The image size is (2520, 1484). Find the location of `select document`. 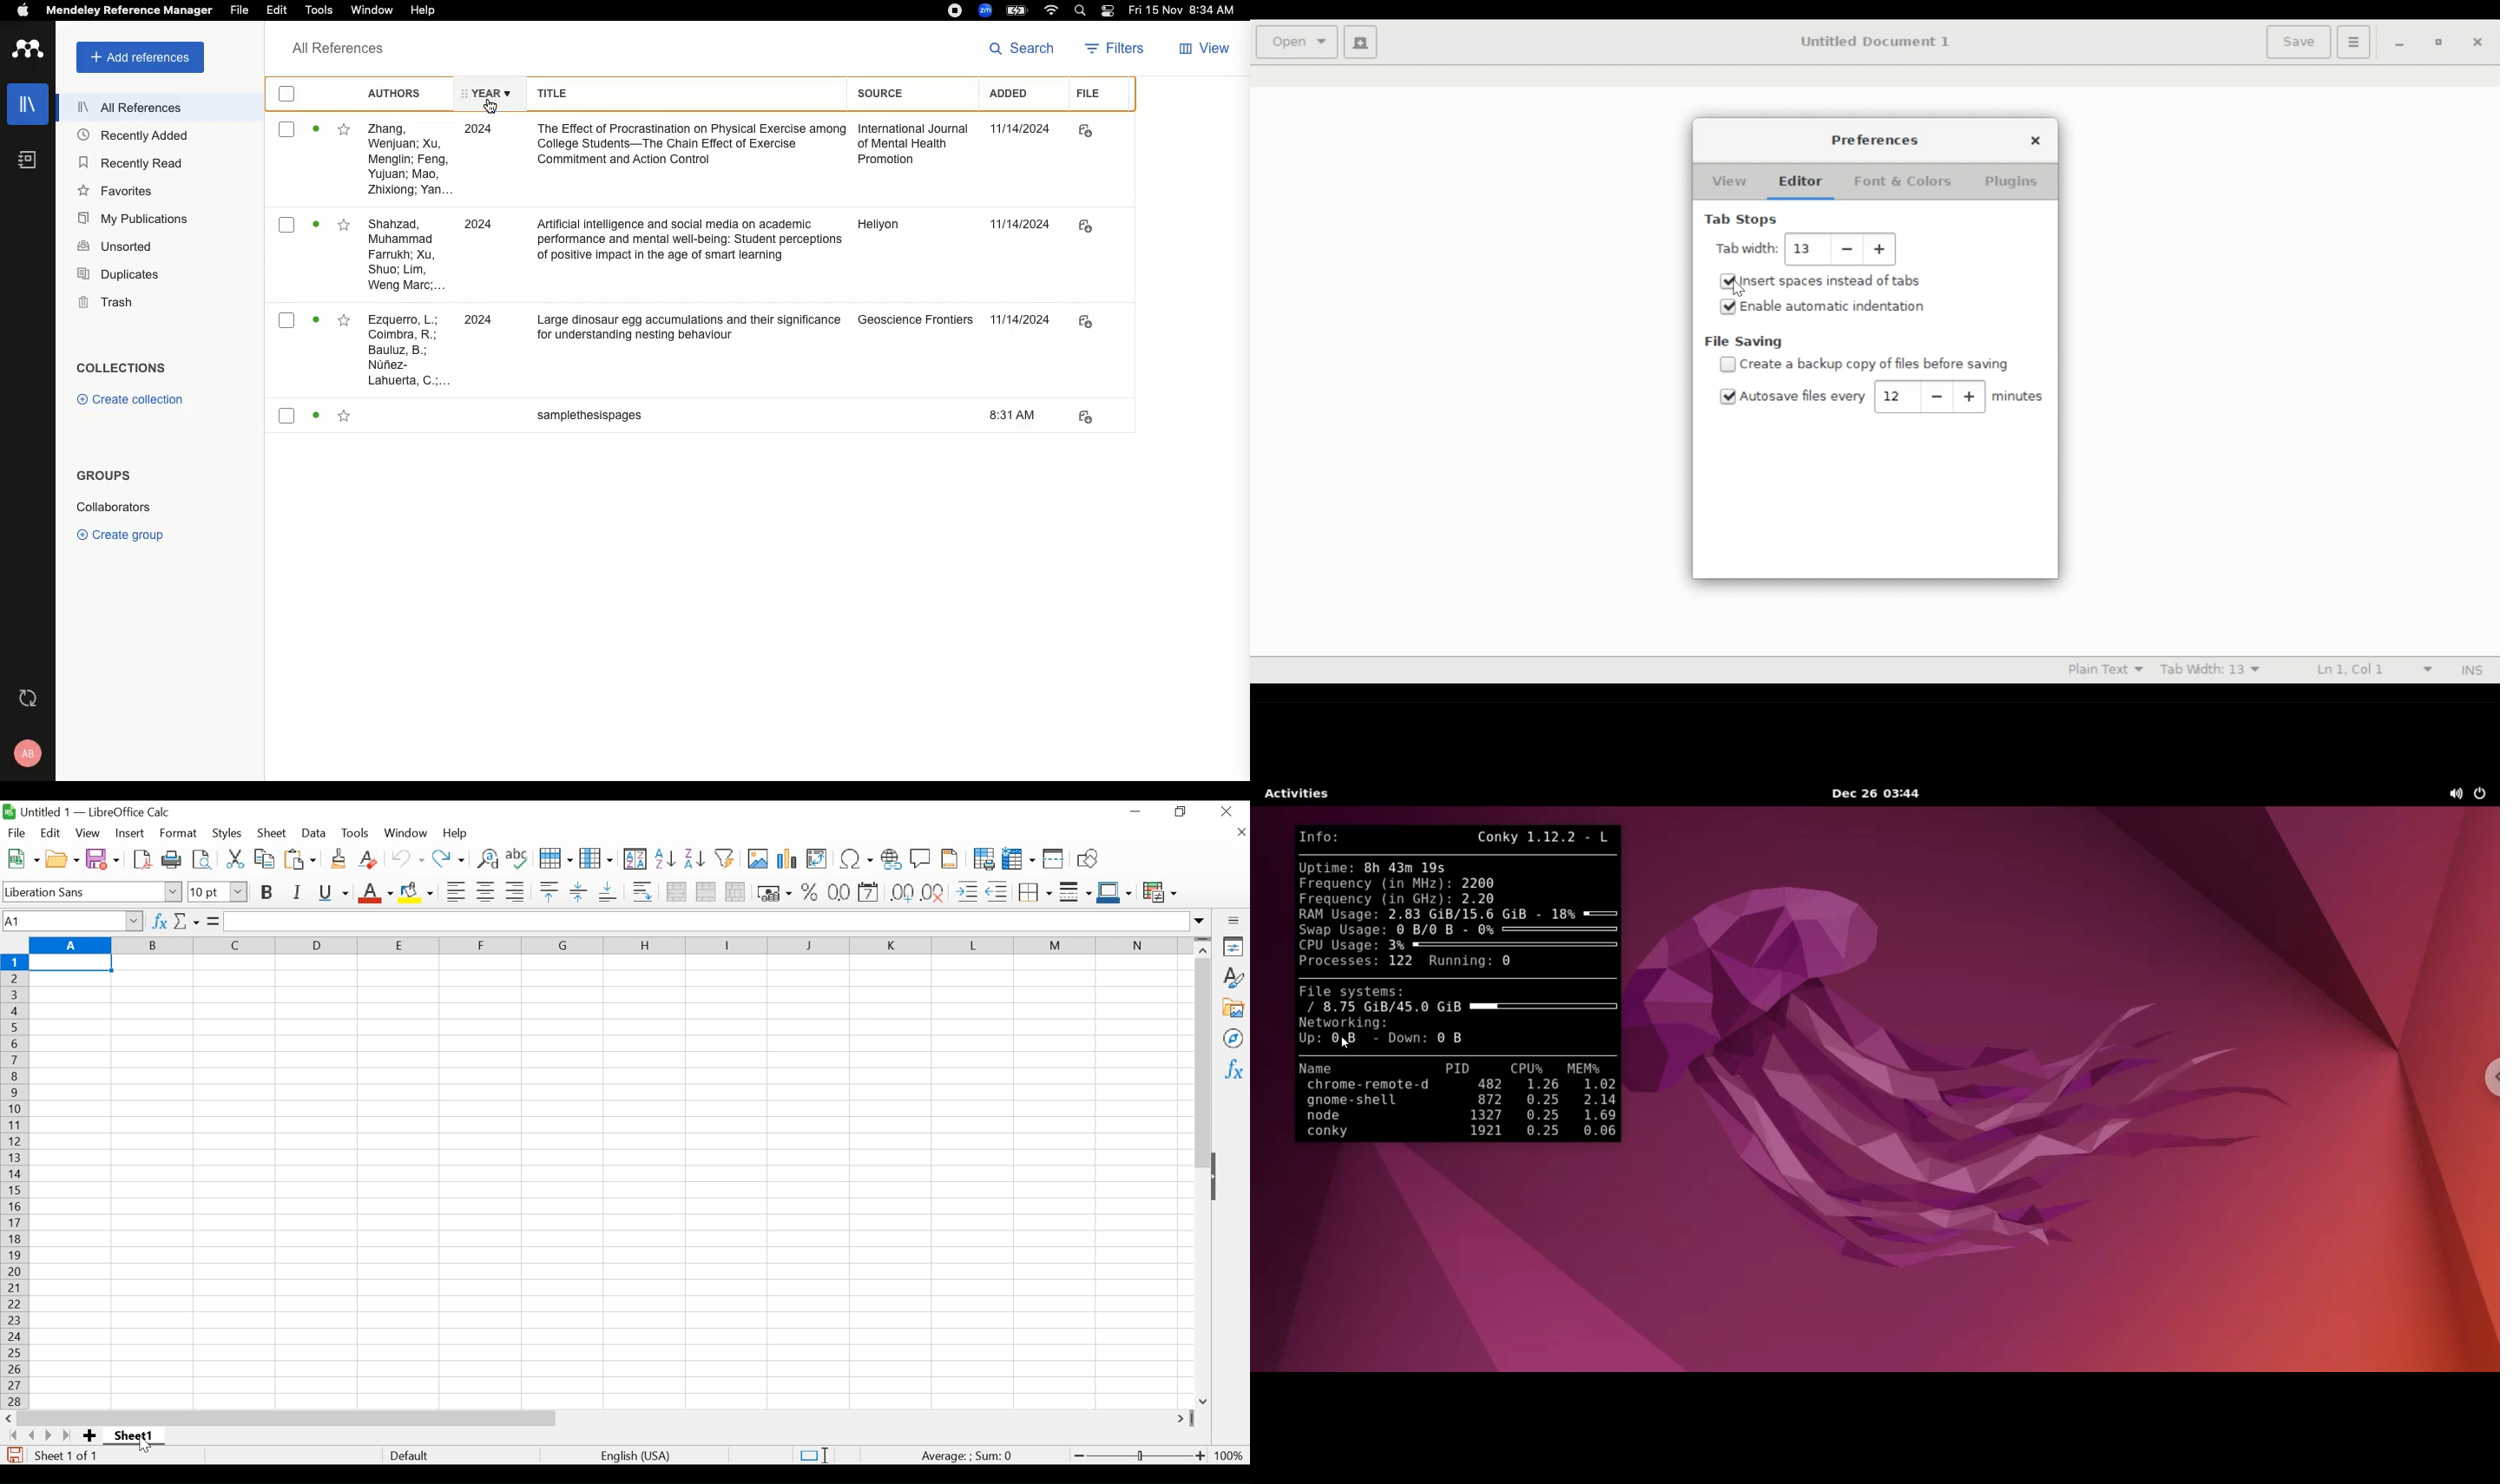

select document is located at coordinates (287, 324).